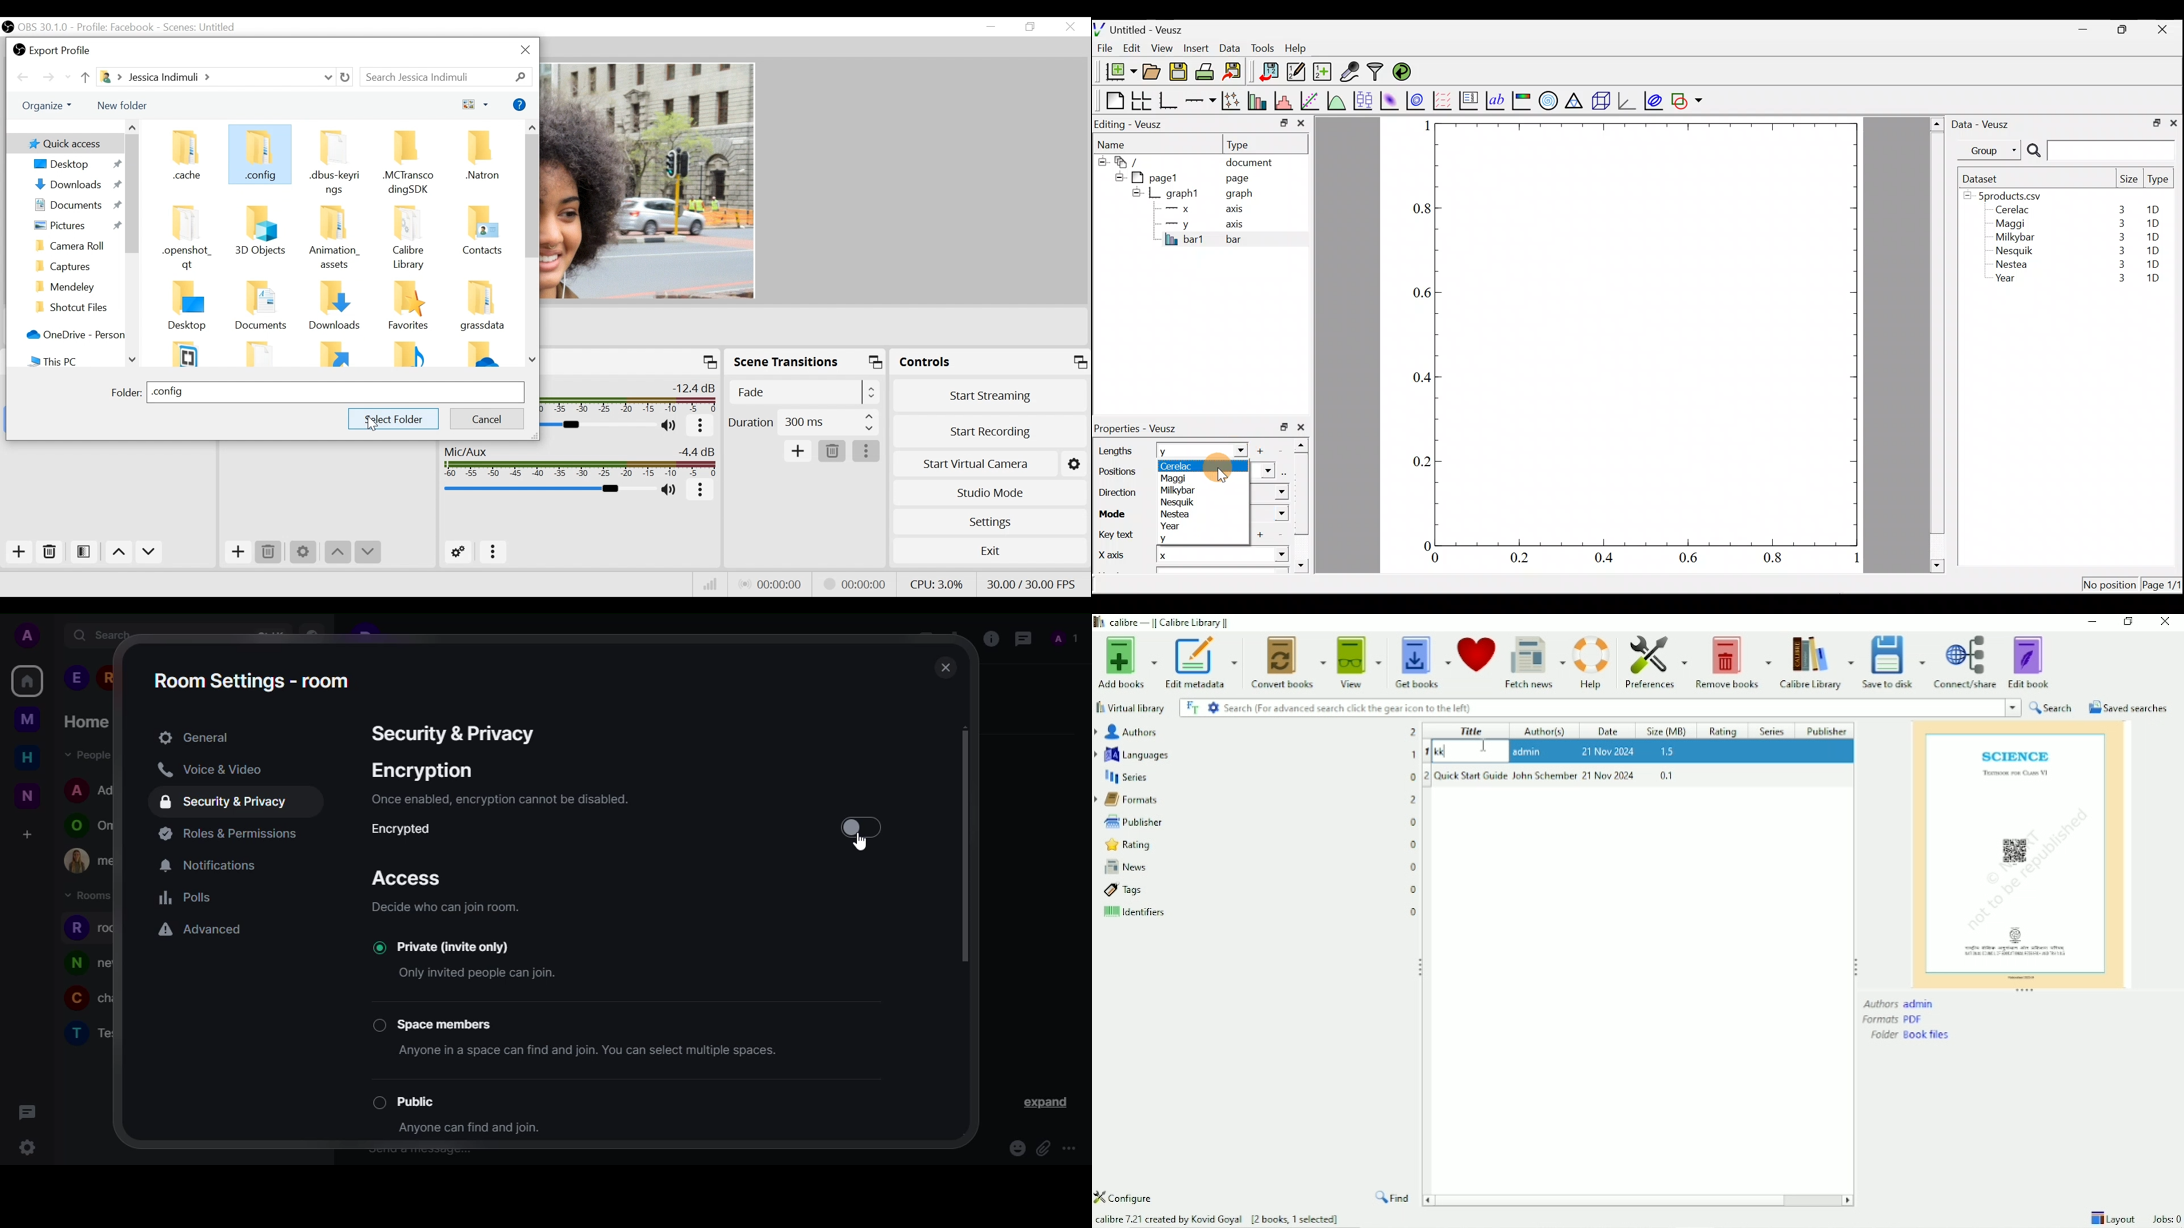 Image resolution: width=2184 pixels, height=1232 pixels. I want to click on Move back, so click(26, 78).